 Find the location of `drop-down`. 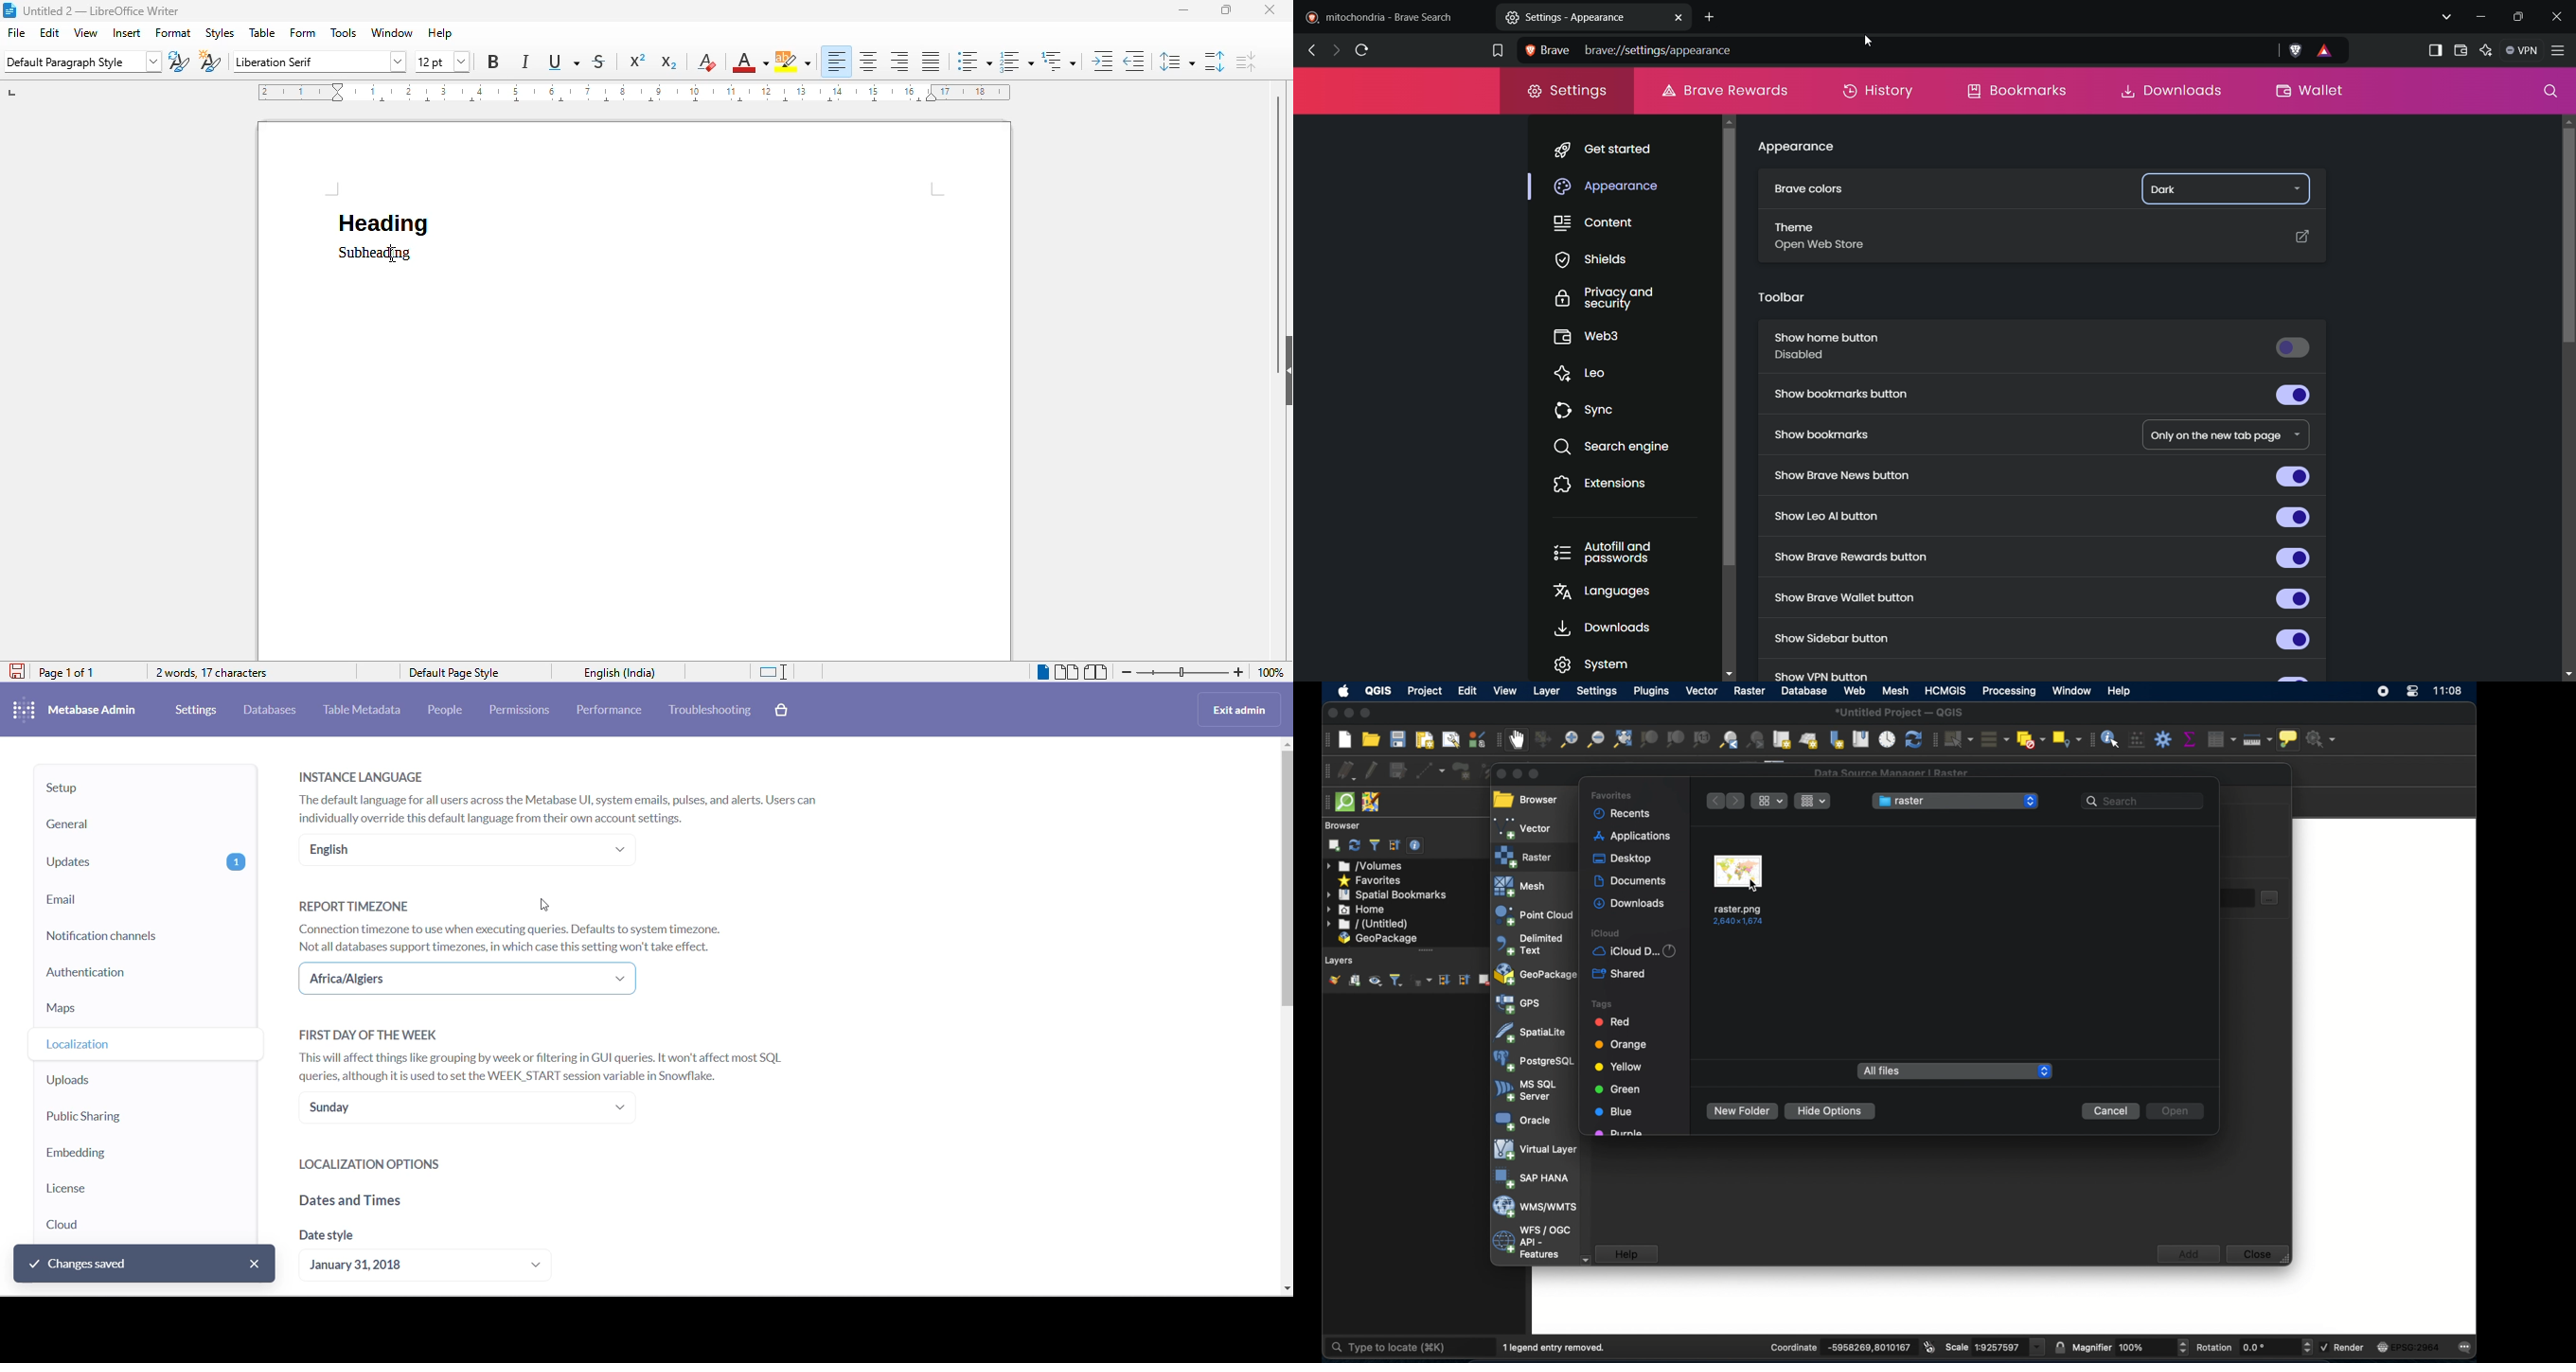

drop-down is located at coordinates (1815, 801).